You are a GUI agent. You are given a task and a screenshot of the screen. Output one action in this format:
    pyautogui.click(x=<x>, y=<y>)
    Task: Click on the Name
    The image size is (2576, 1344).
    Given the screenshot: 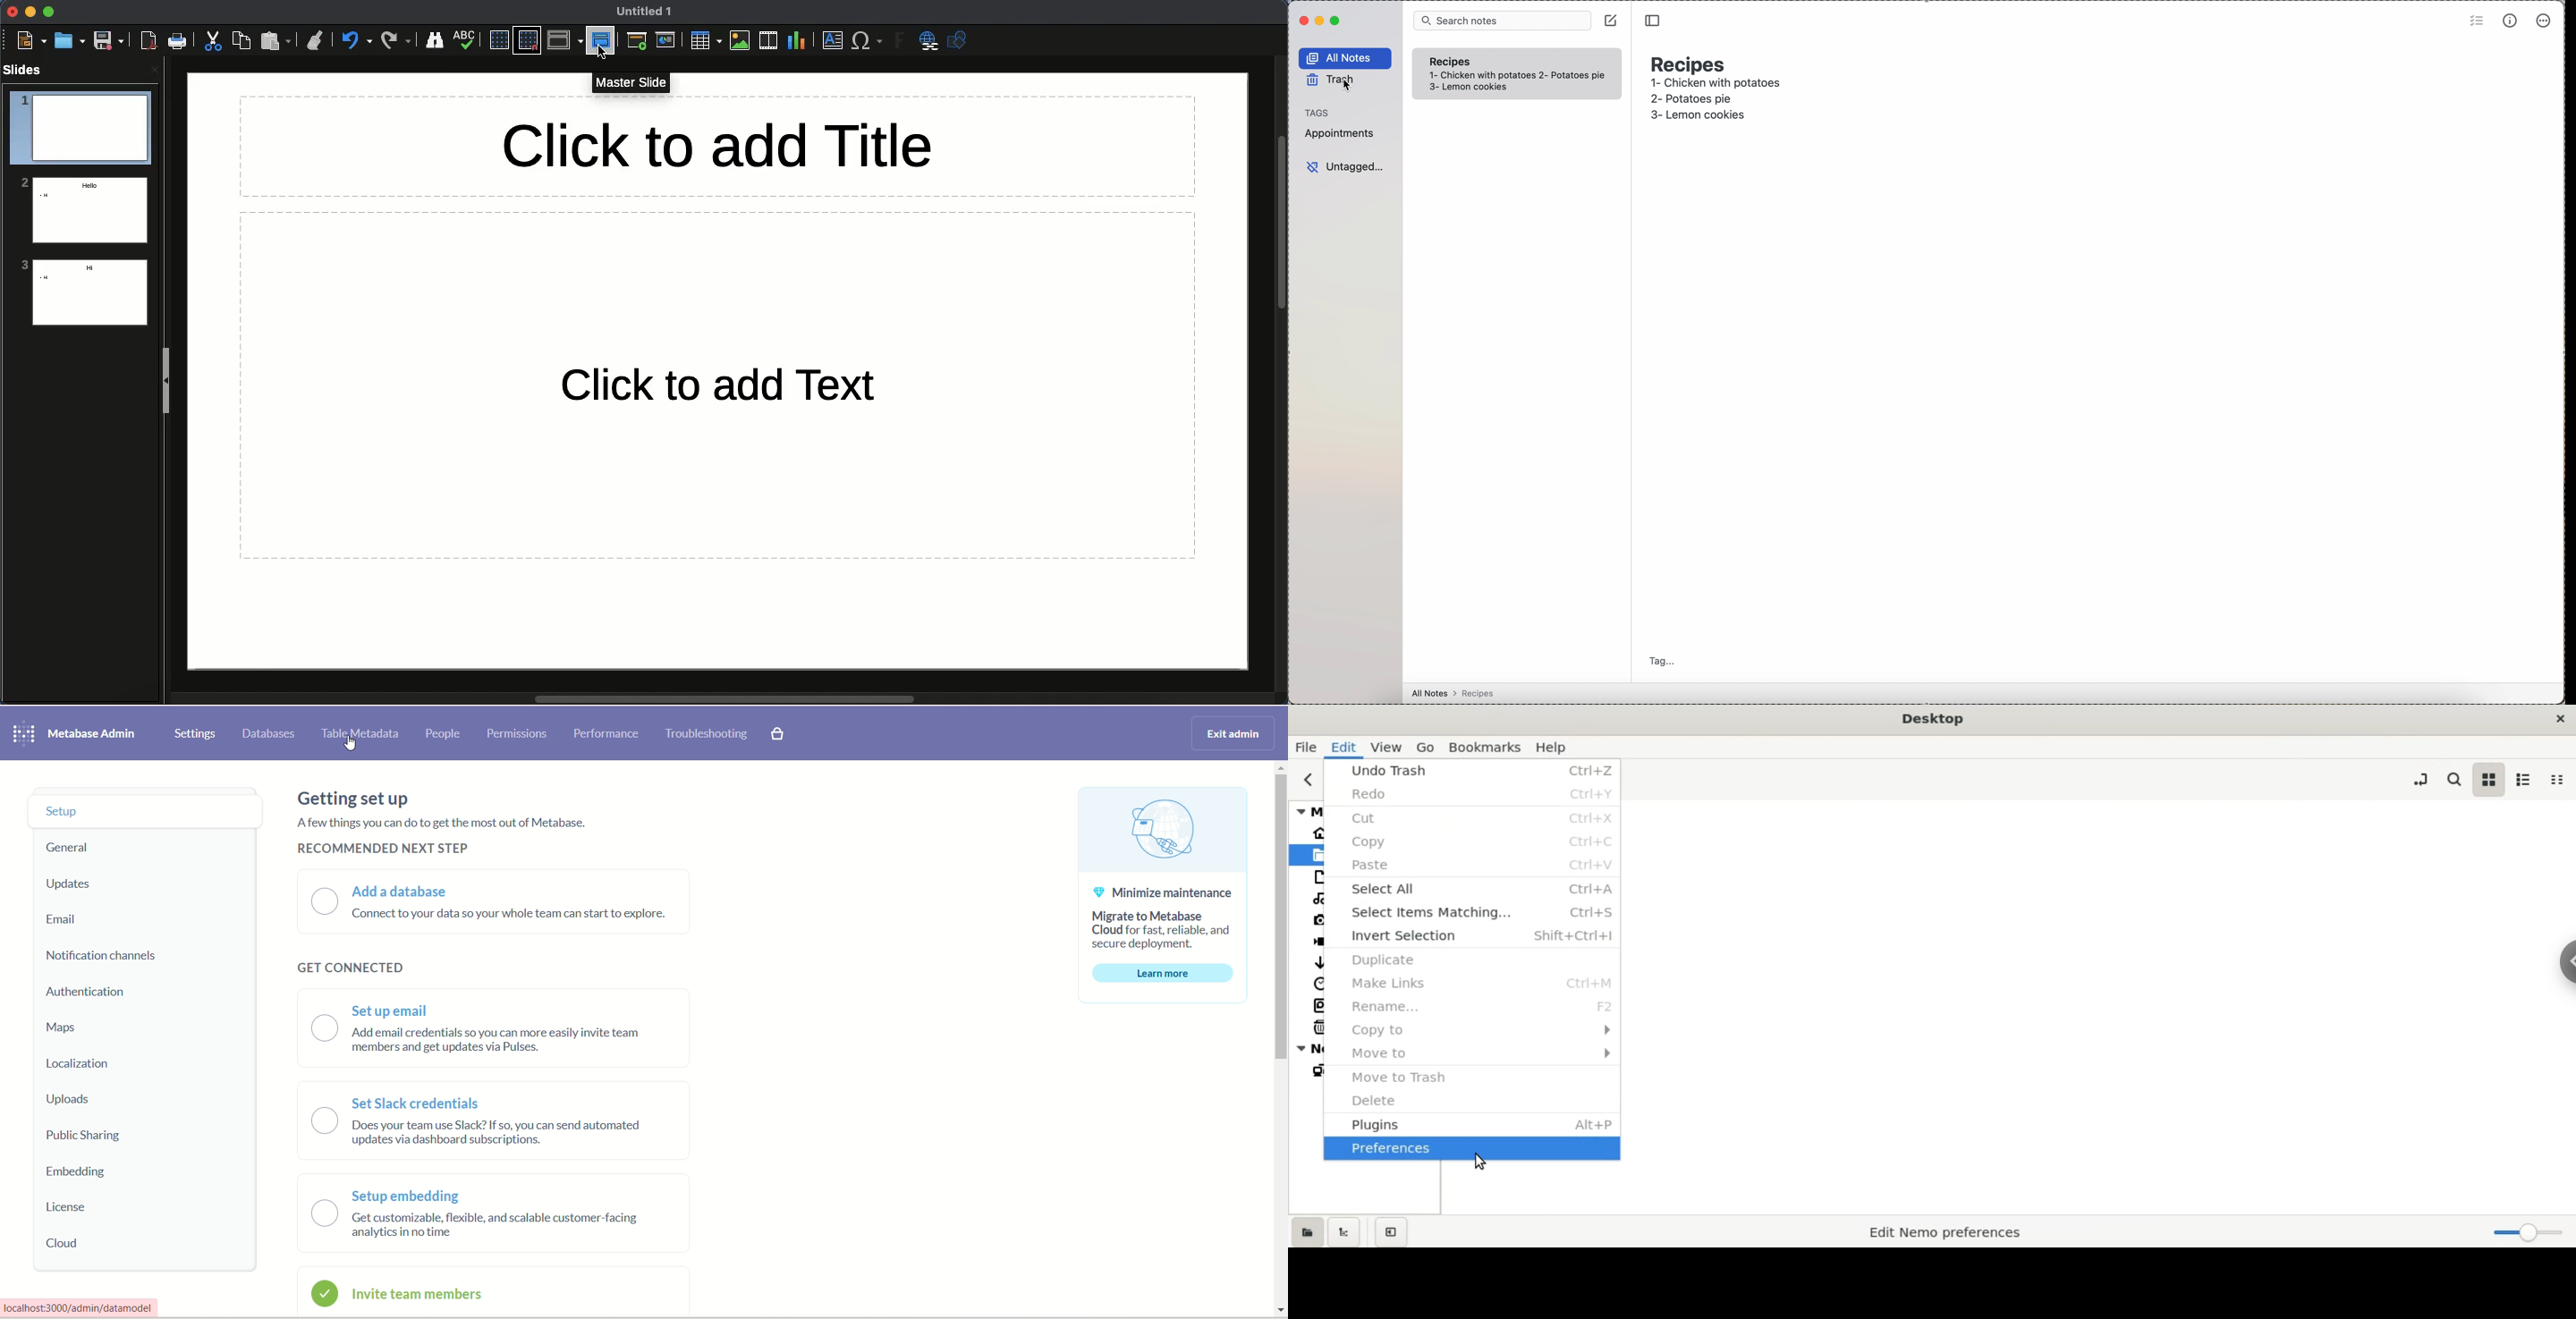 What is the action you would take?
    pyautogui.click(x=640, y=11)
    